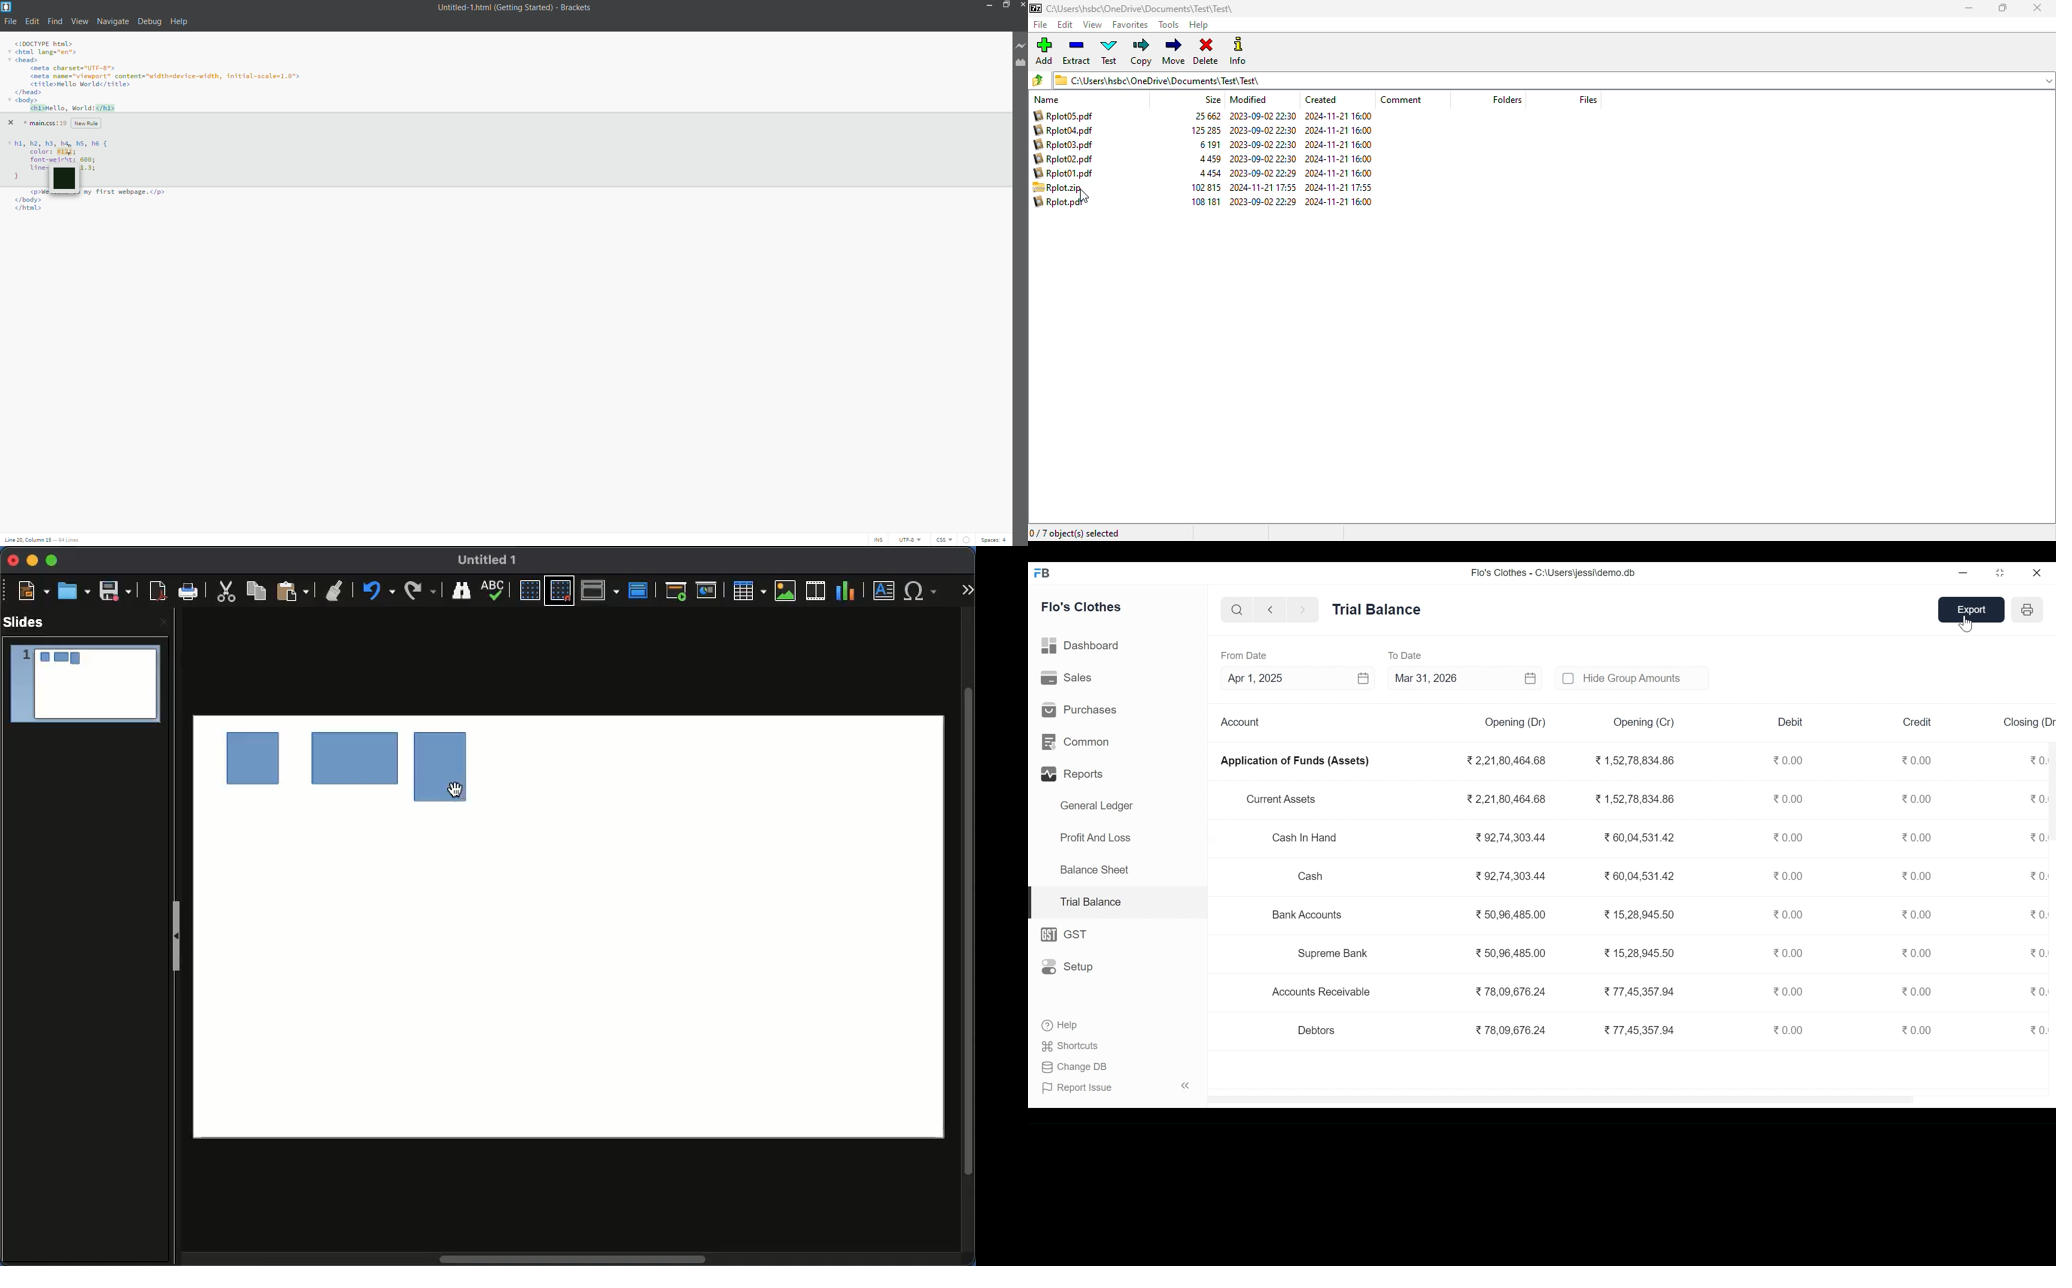 The height and width of the screenshot is (1288, 2072). Describe the element at coordinates (969, 590) in the screenshot. I see `More` at that location.